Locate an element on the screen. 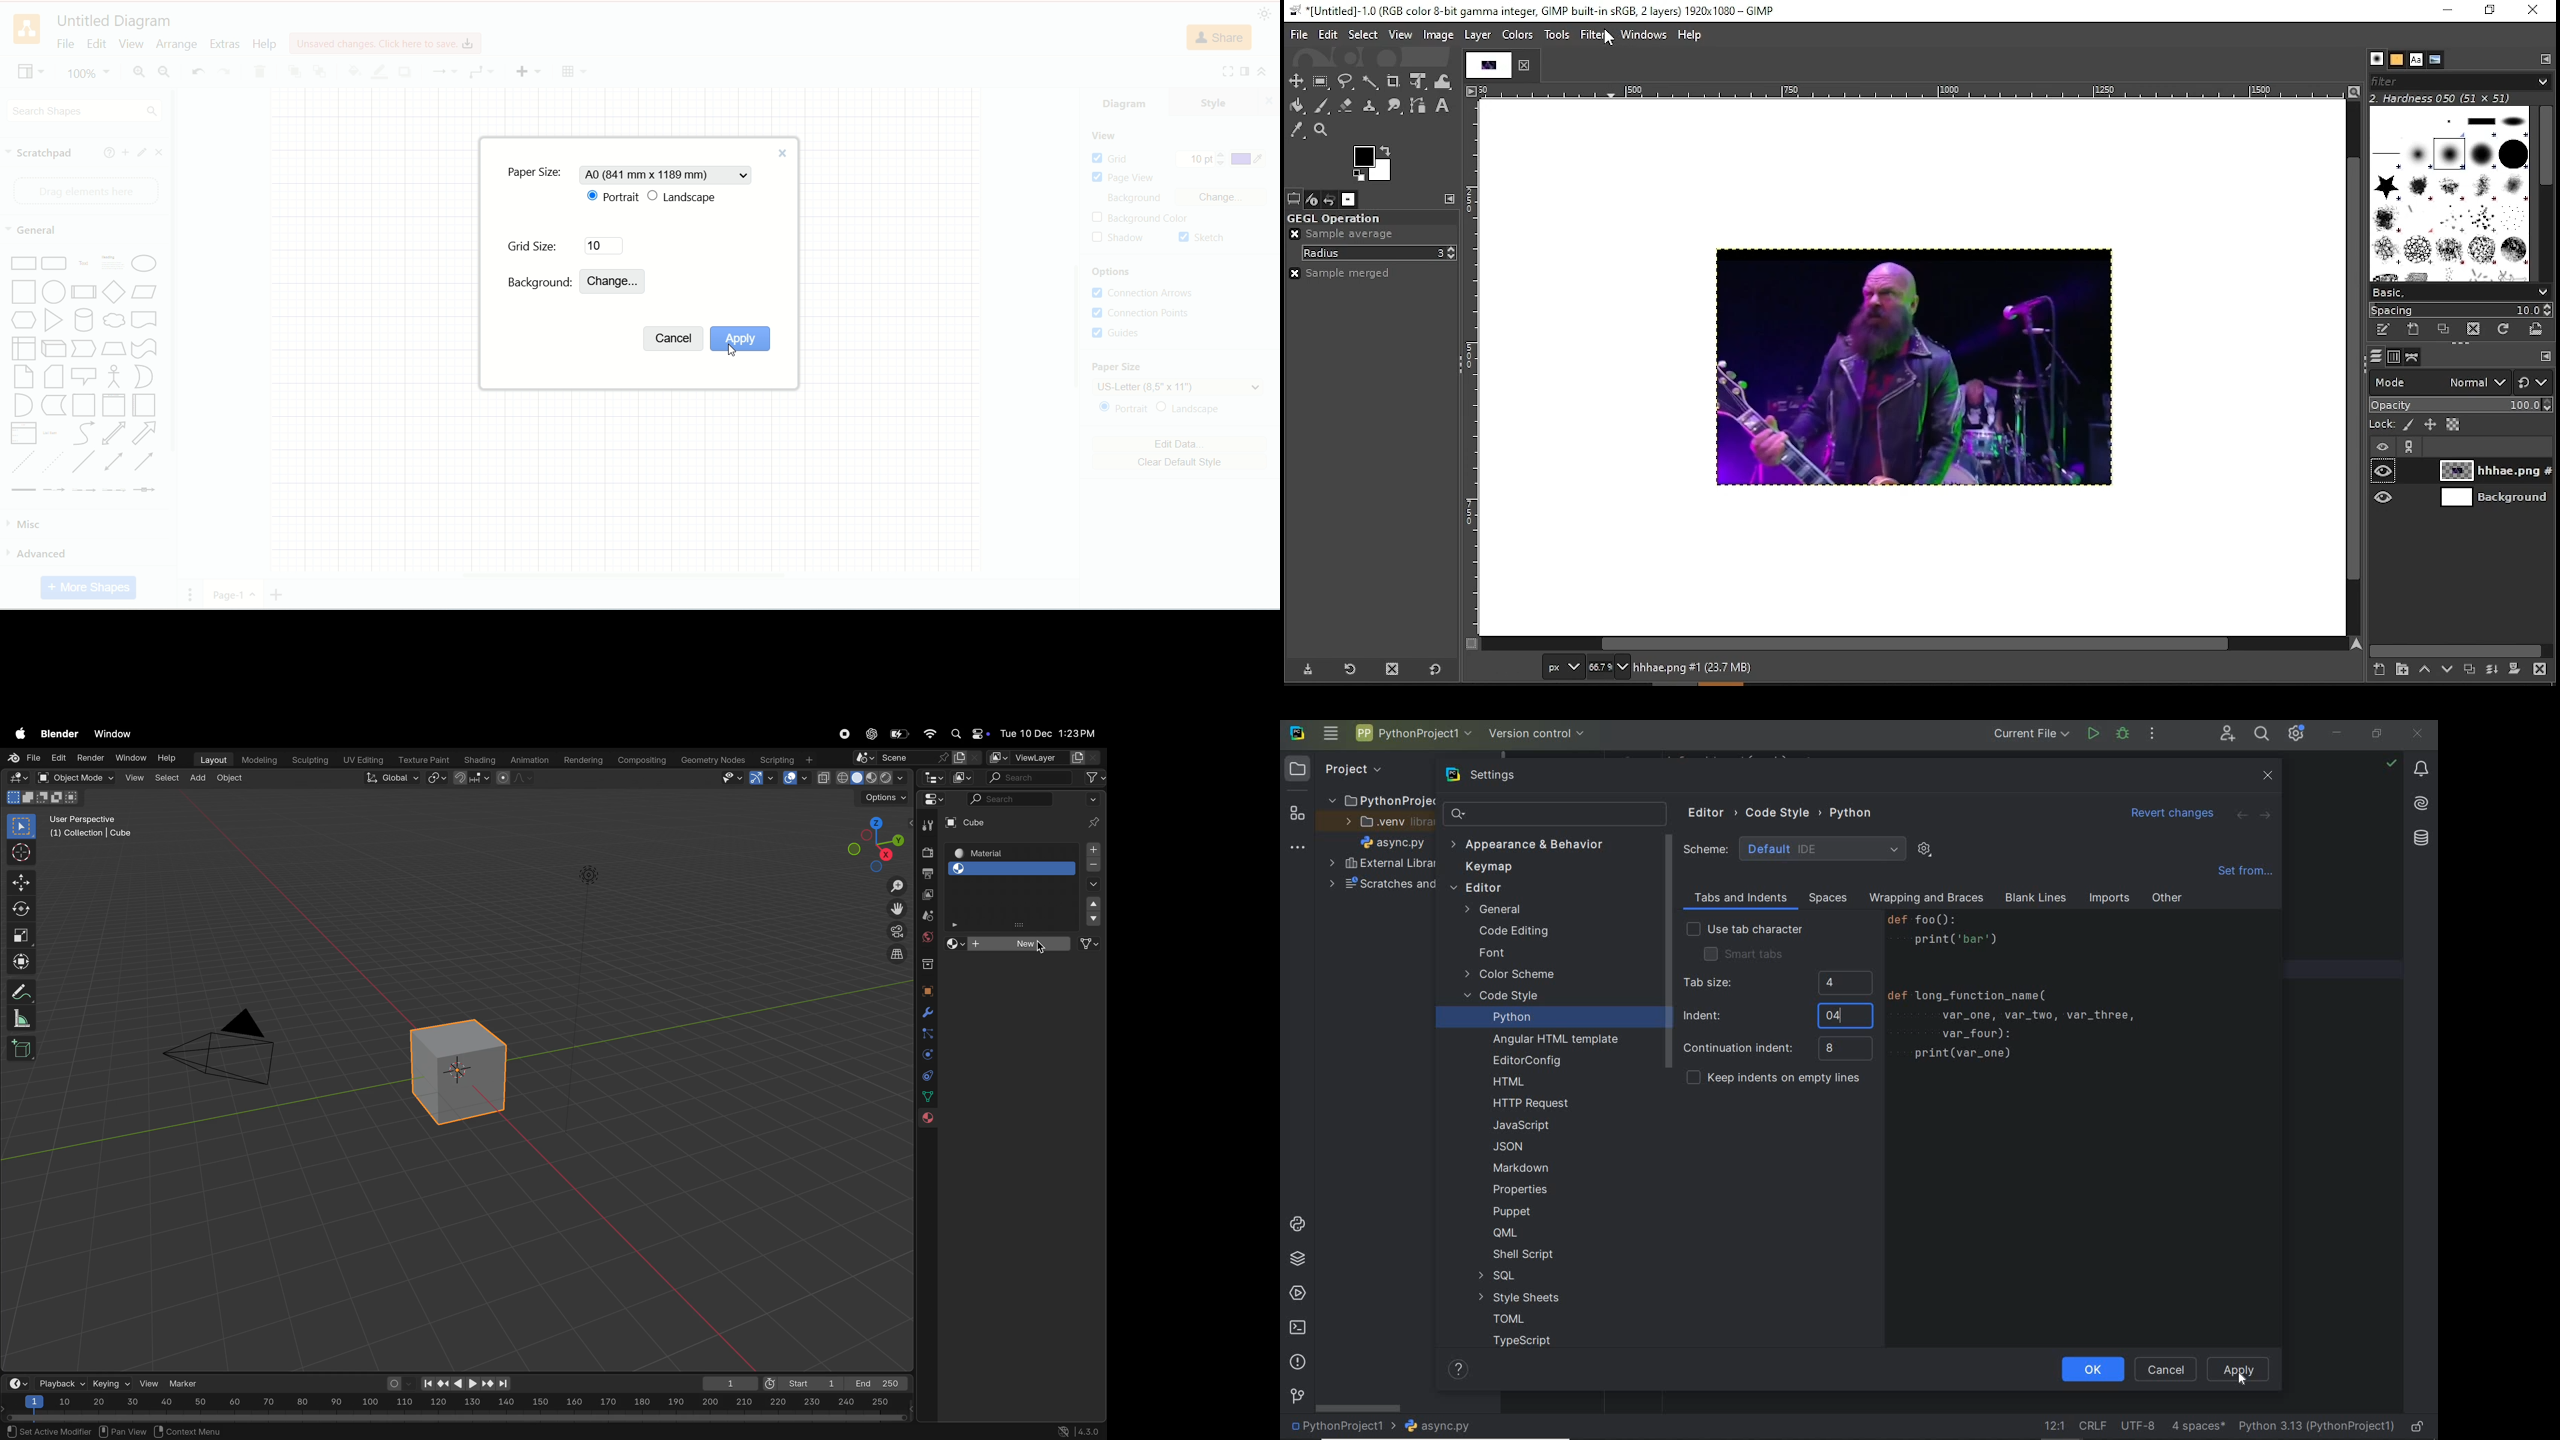 The image size is (2576, 1456). open brush as image is located at coordinates (2536, 331).